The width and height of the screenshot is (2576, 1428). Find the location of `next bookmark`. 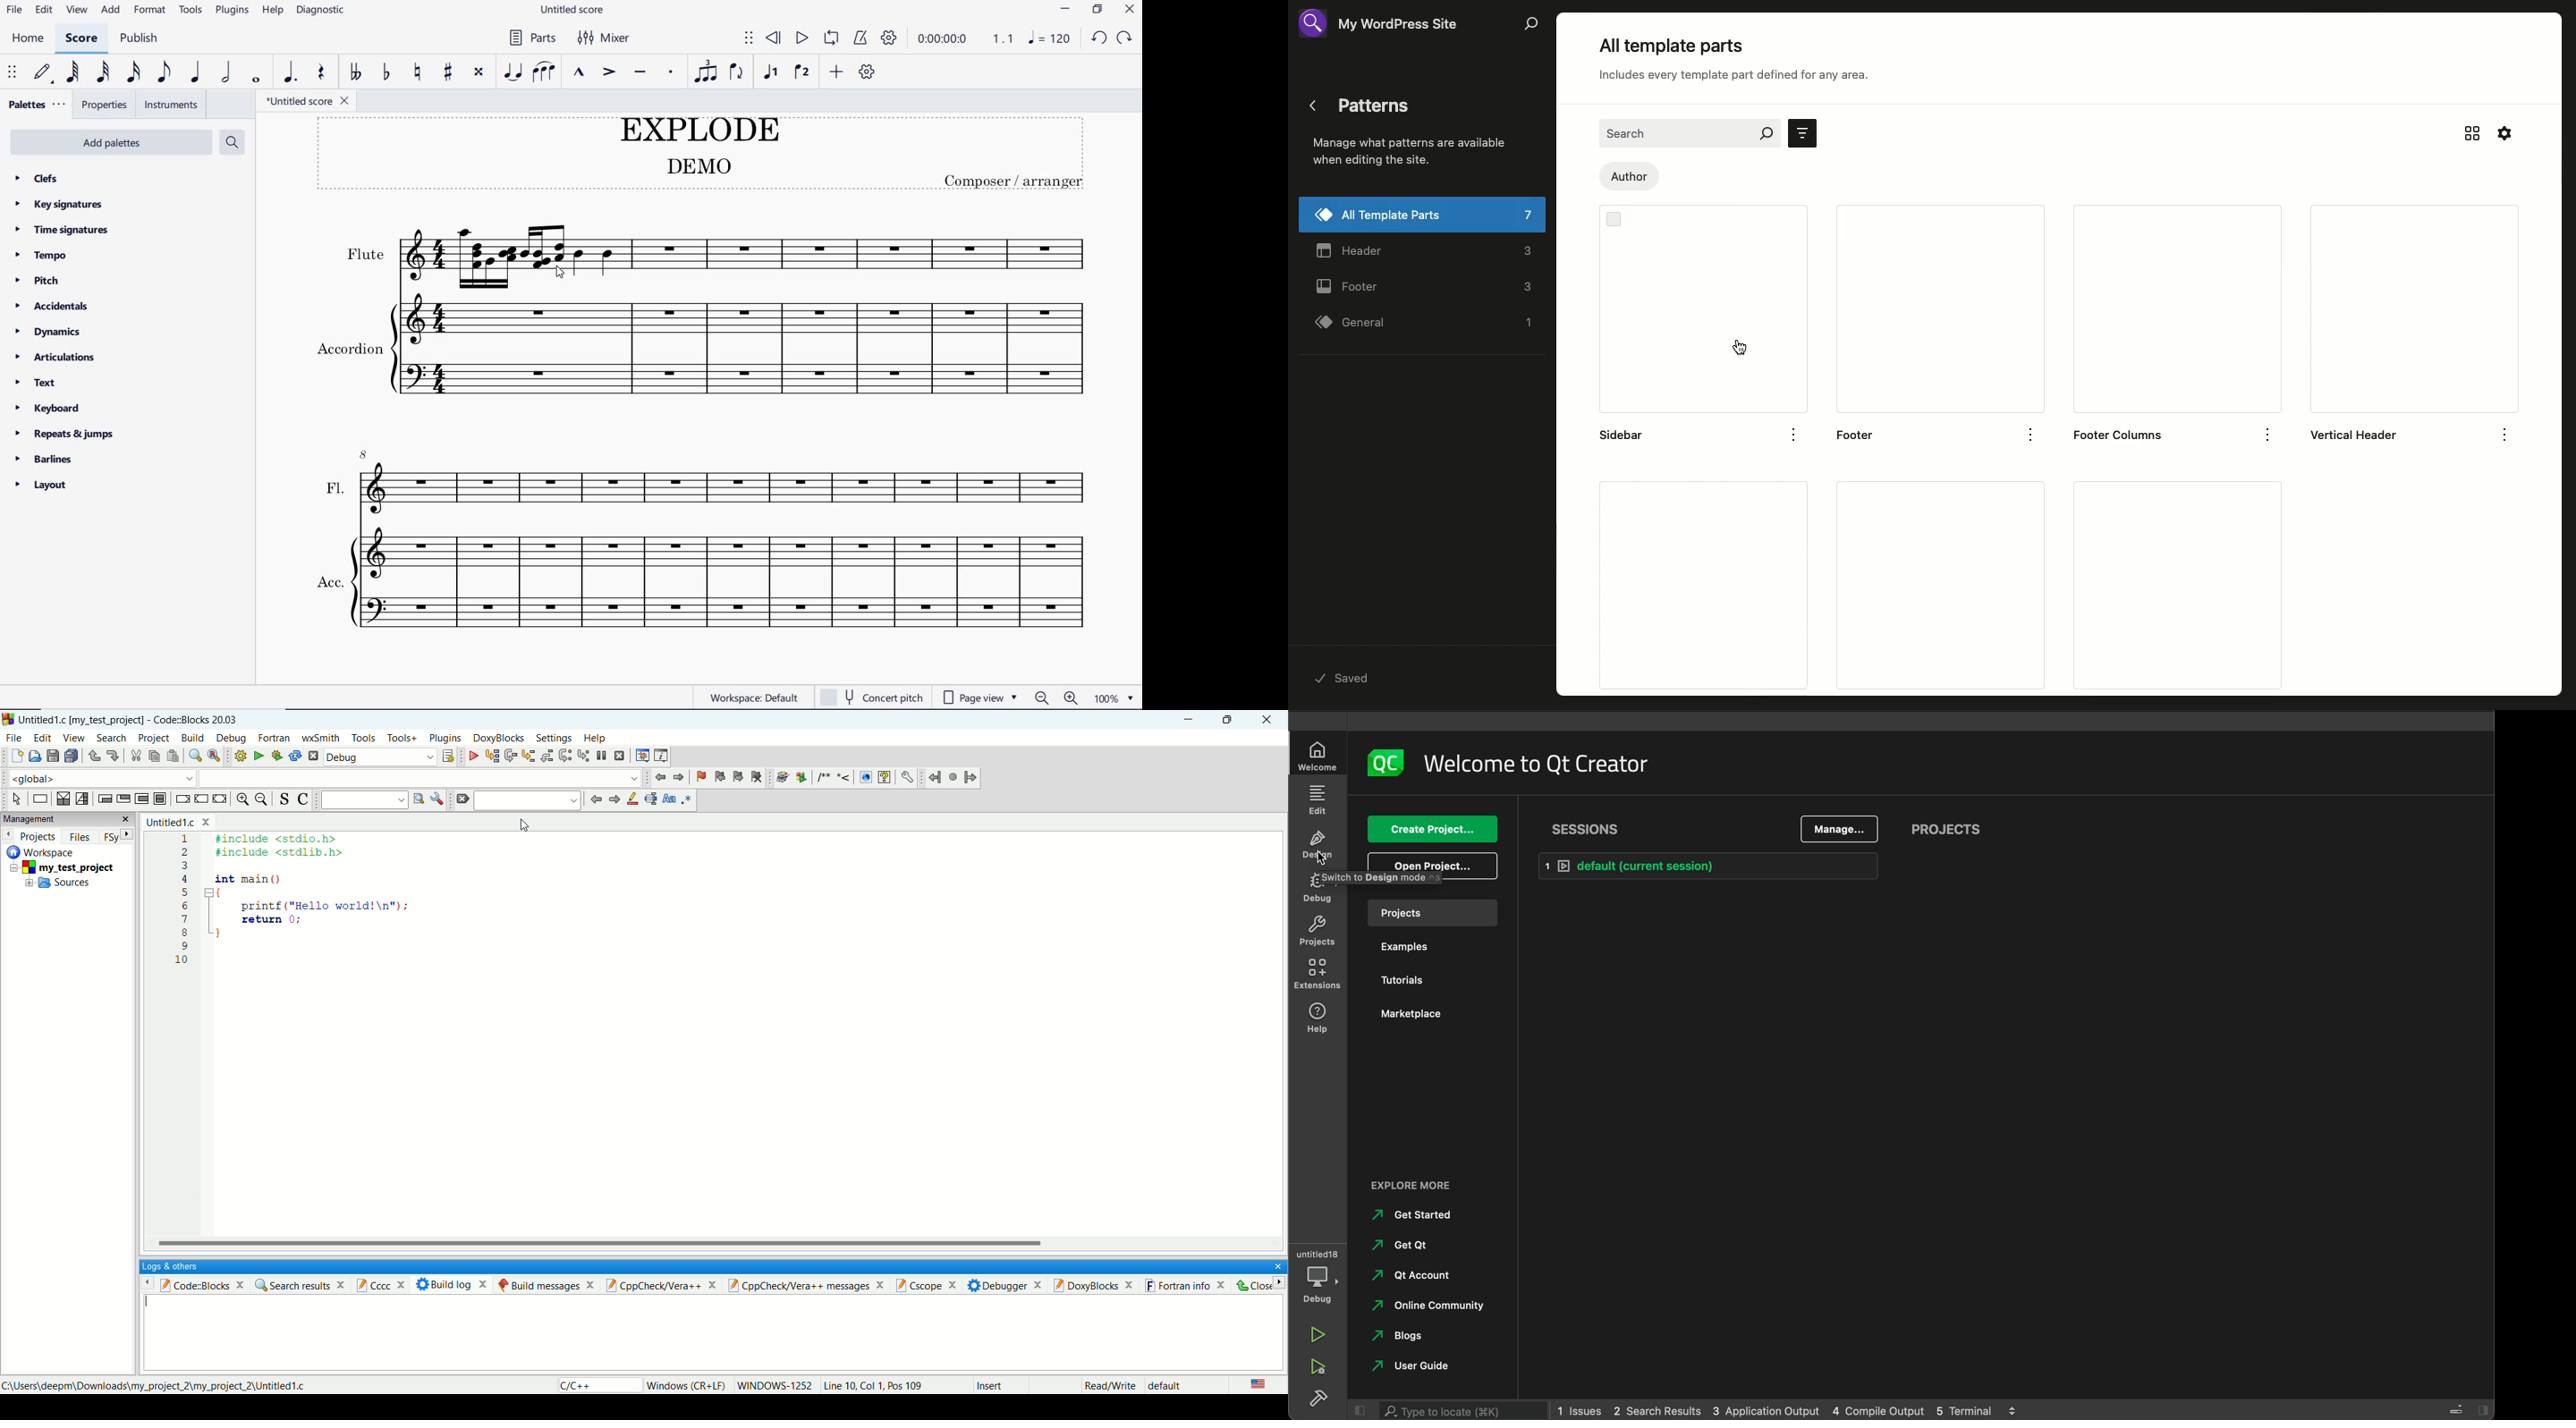

next bookmark is located at coordinates (736, 779).